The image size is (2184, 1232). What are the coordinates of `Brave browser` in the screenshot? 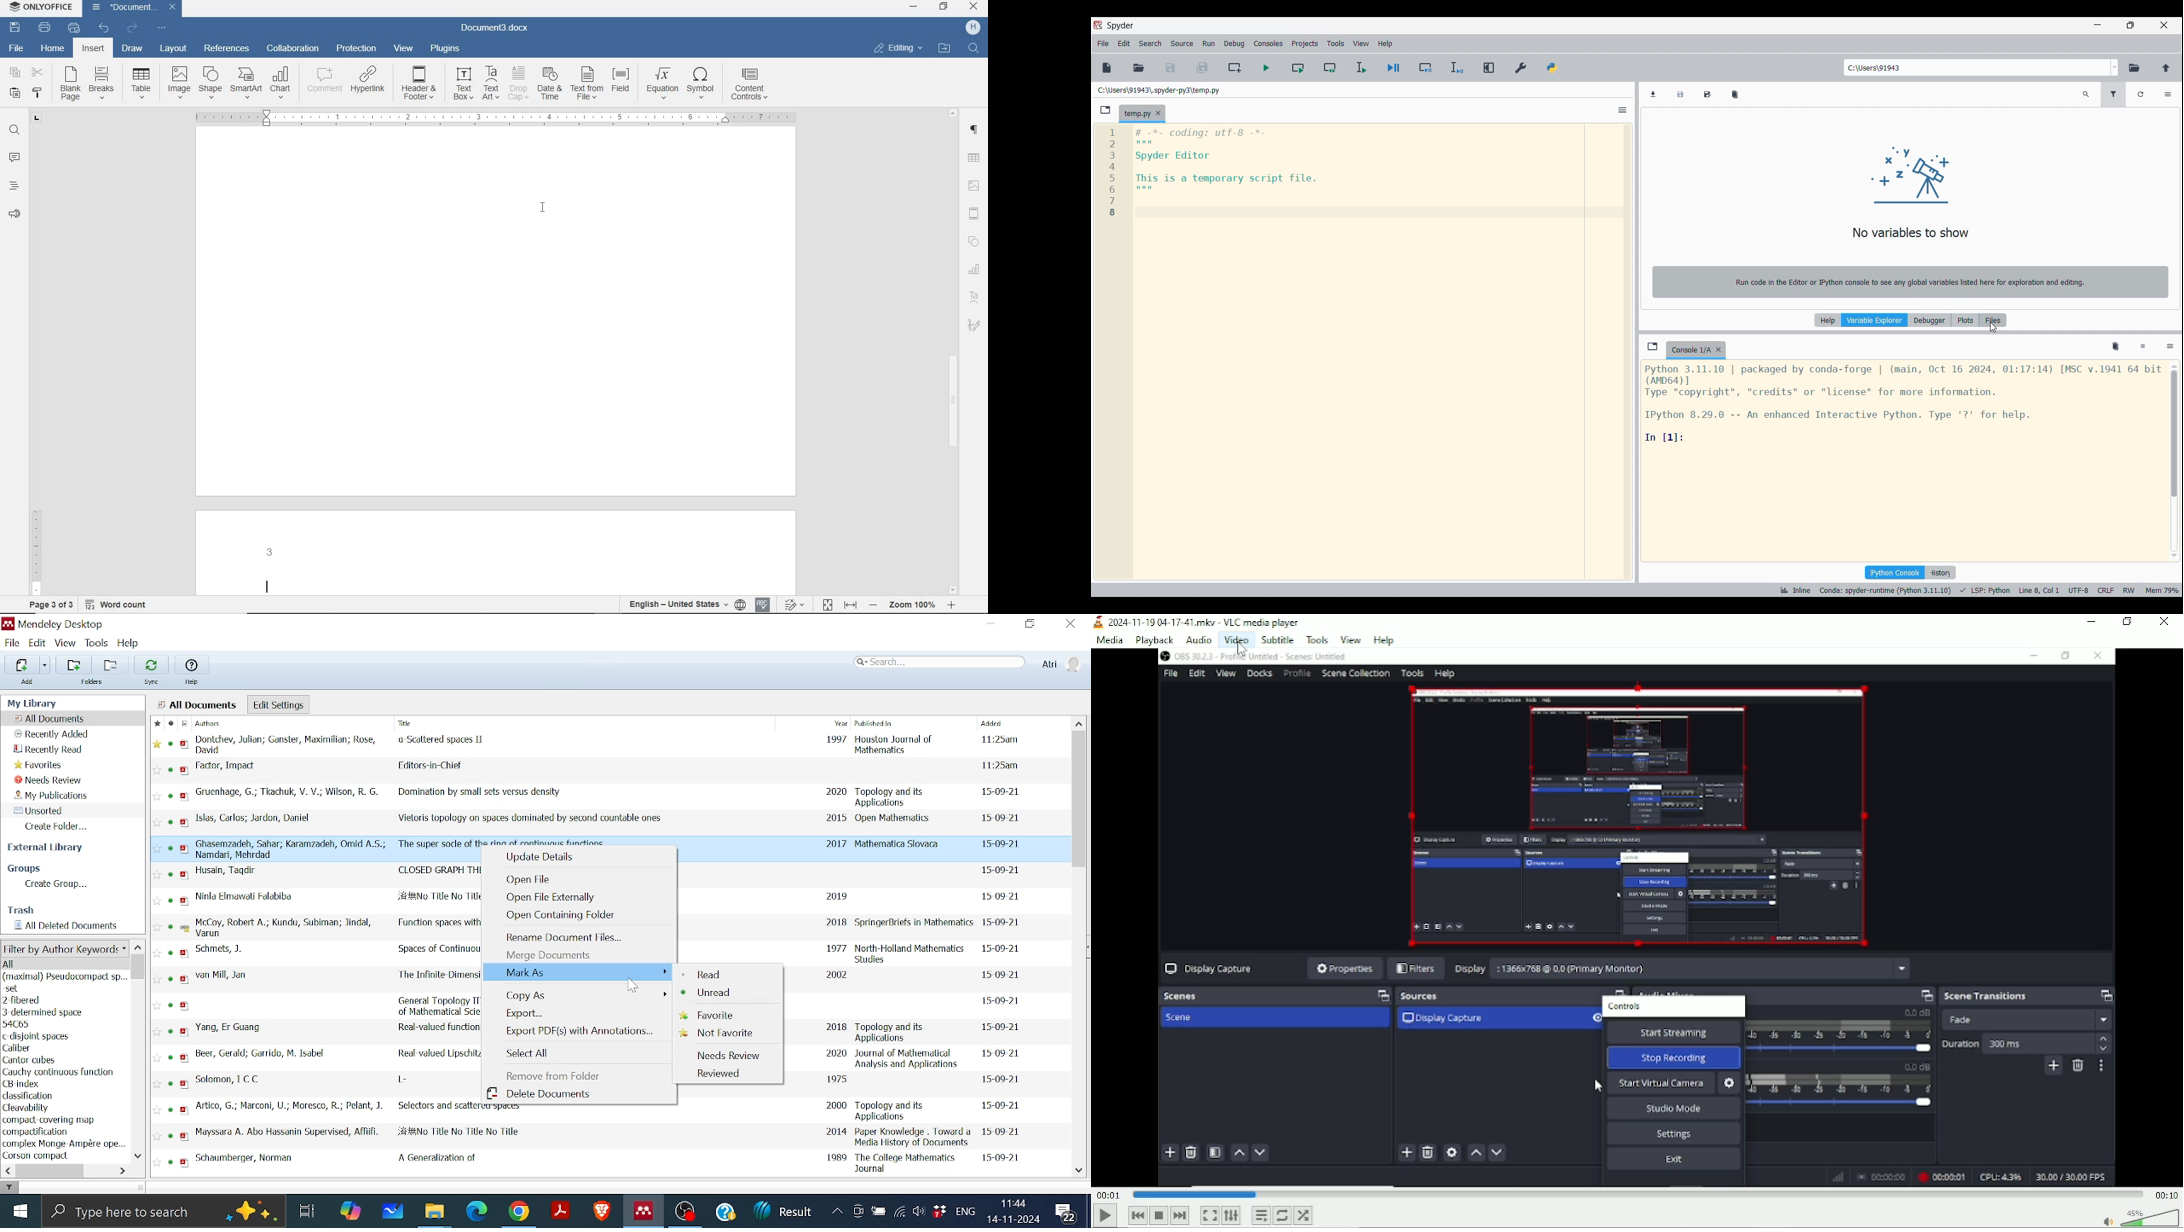 It's located at (602, 1211).